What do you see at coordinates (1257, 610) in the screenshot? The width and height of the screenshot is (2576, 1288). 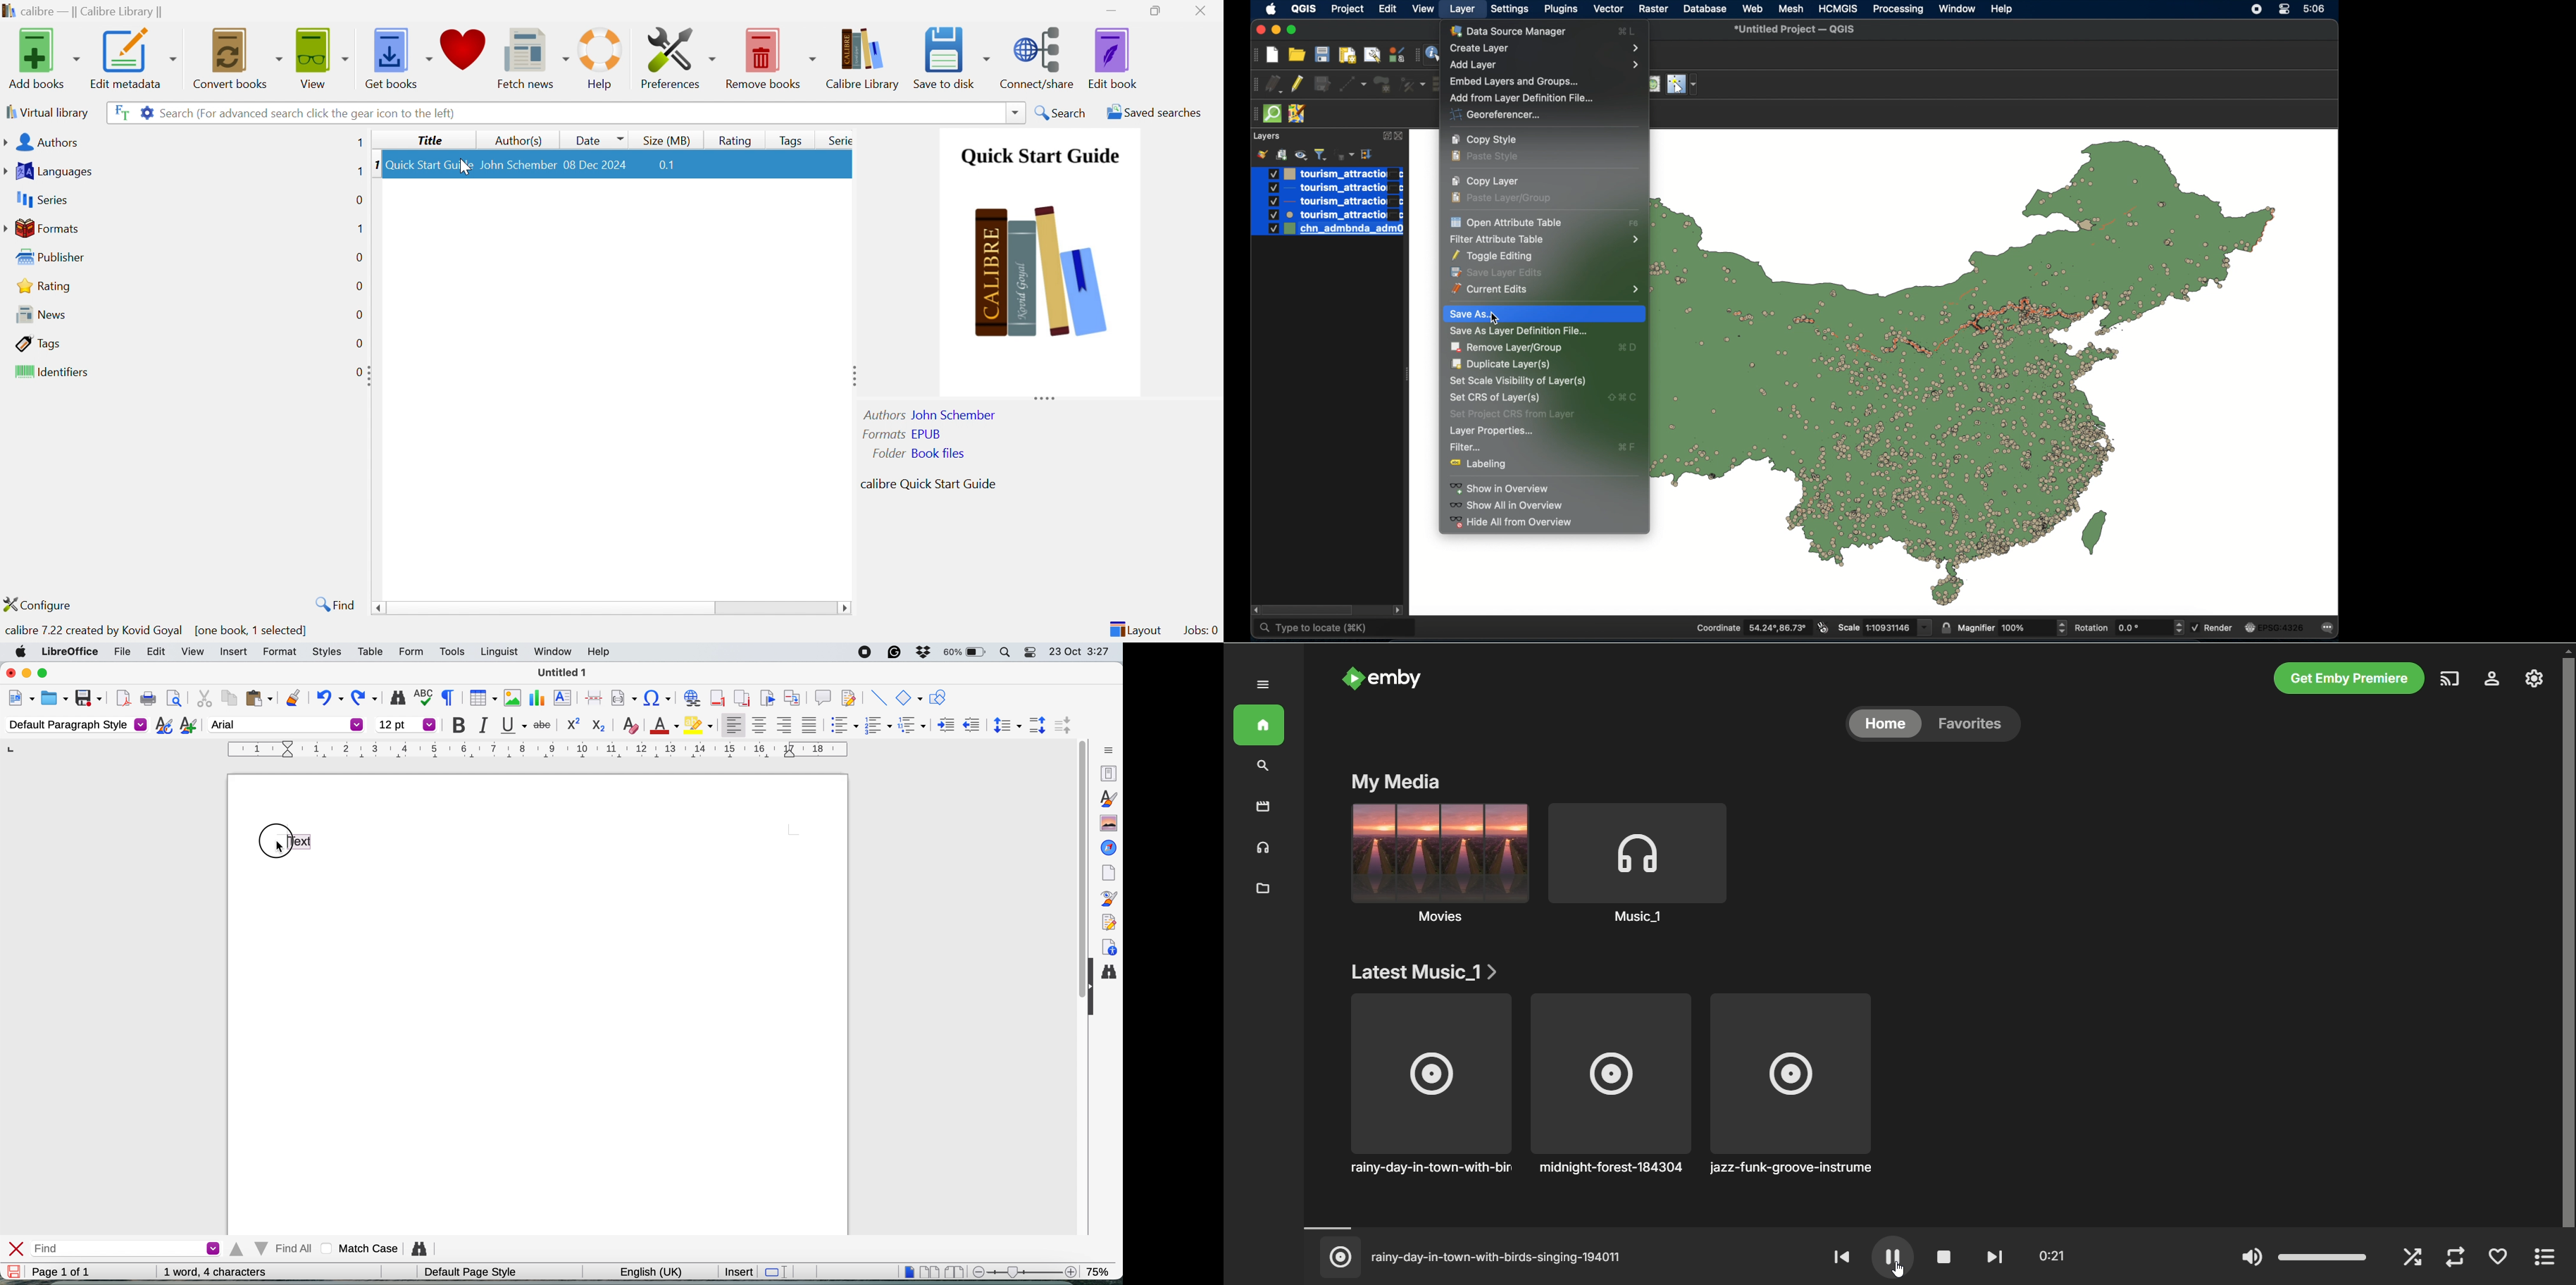 I see `scroll left arrow` at bounding box center [1257, 610].